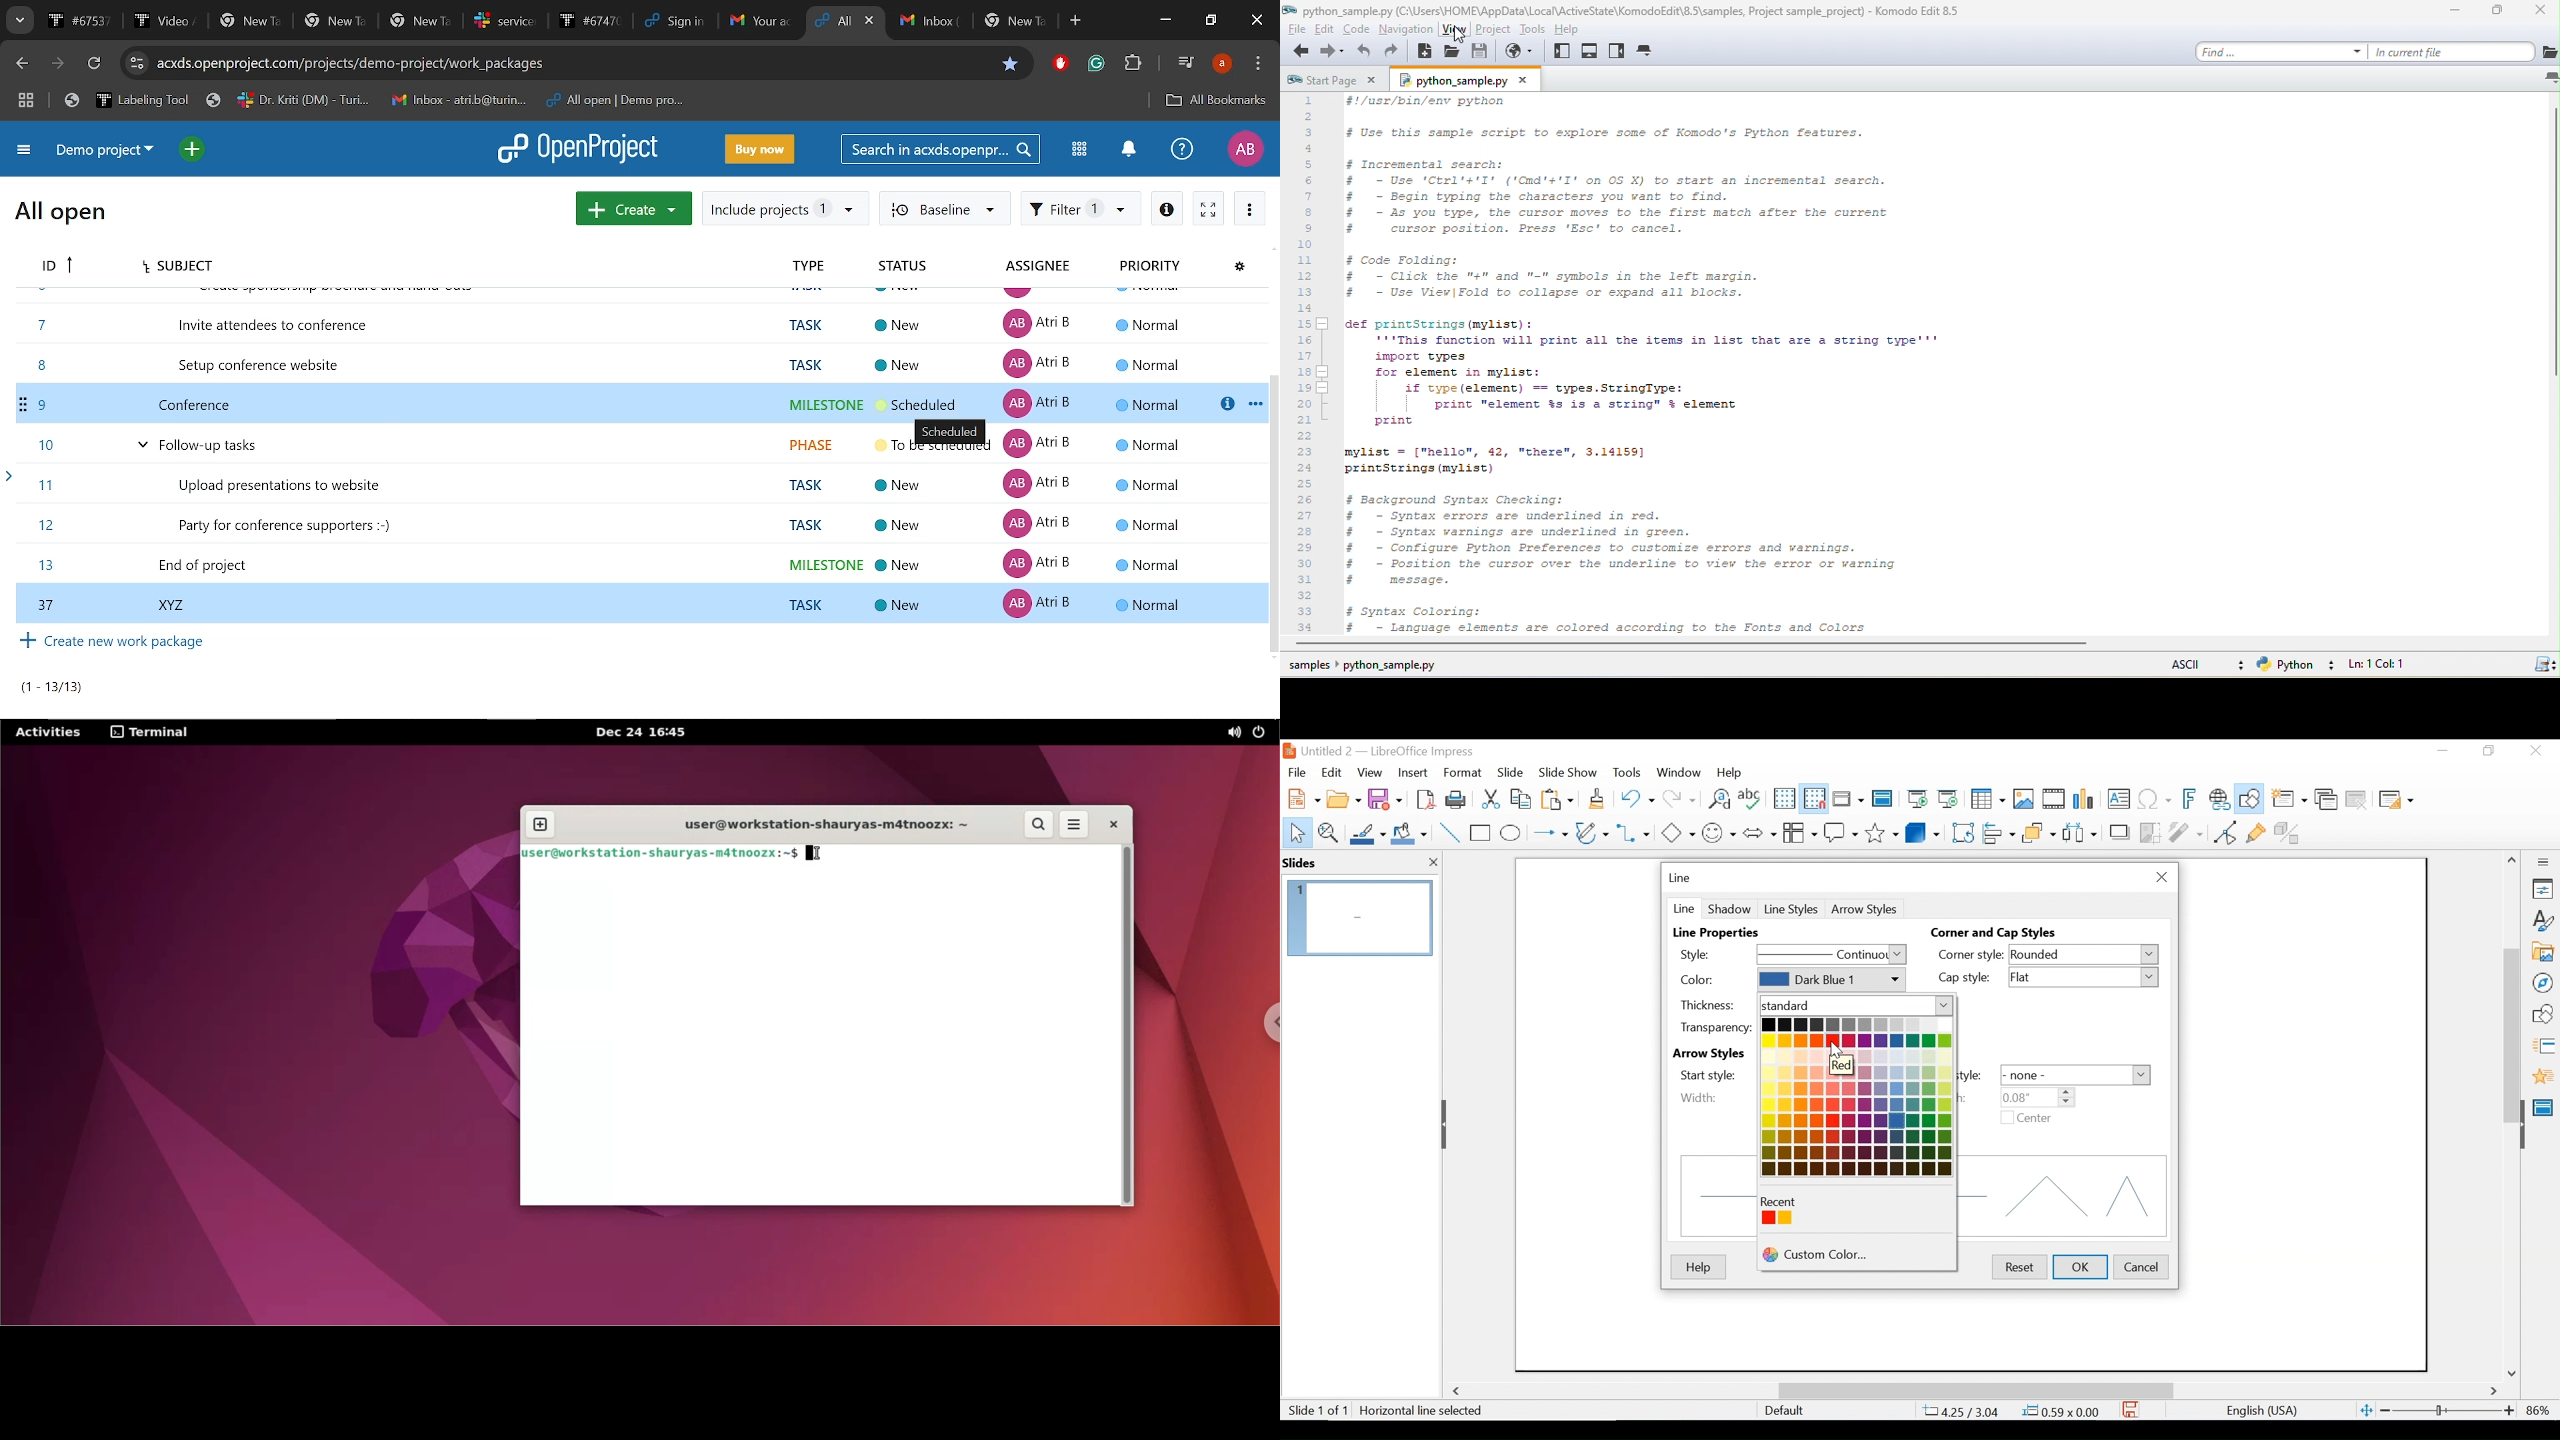 The height and width of the screenshot is (1456, 2576). Describe the element at coordinates (2290, 831) in the screenshot. I see `Toggle Extrusion` at that location.